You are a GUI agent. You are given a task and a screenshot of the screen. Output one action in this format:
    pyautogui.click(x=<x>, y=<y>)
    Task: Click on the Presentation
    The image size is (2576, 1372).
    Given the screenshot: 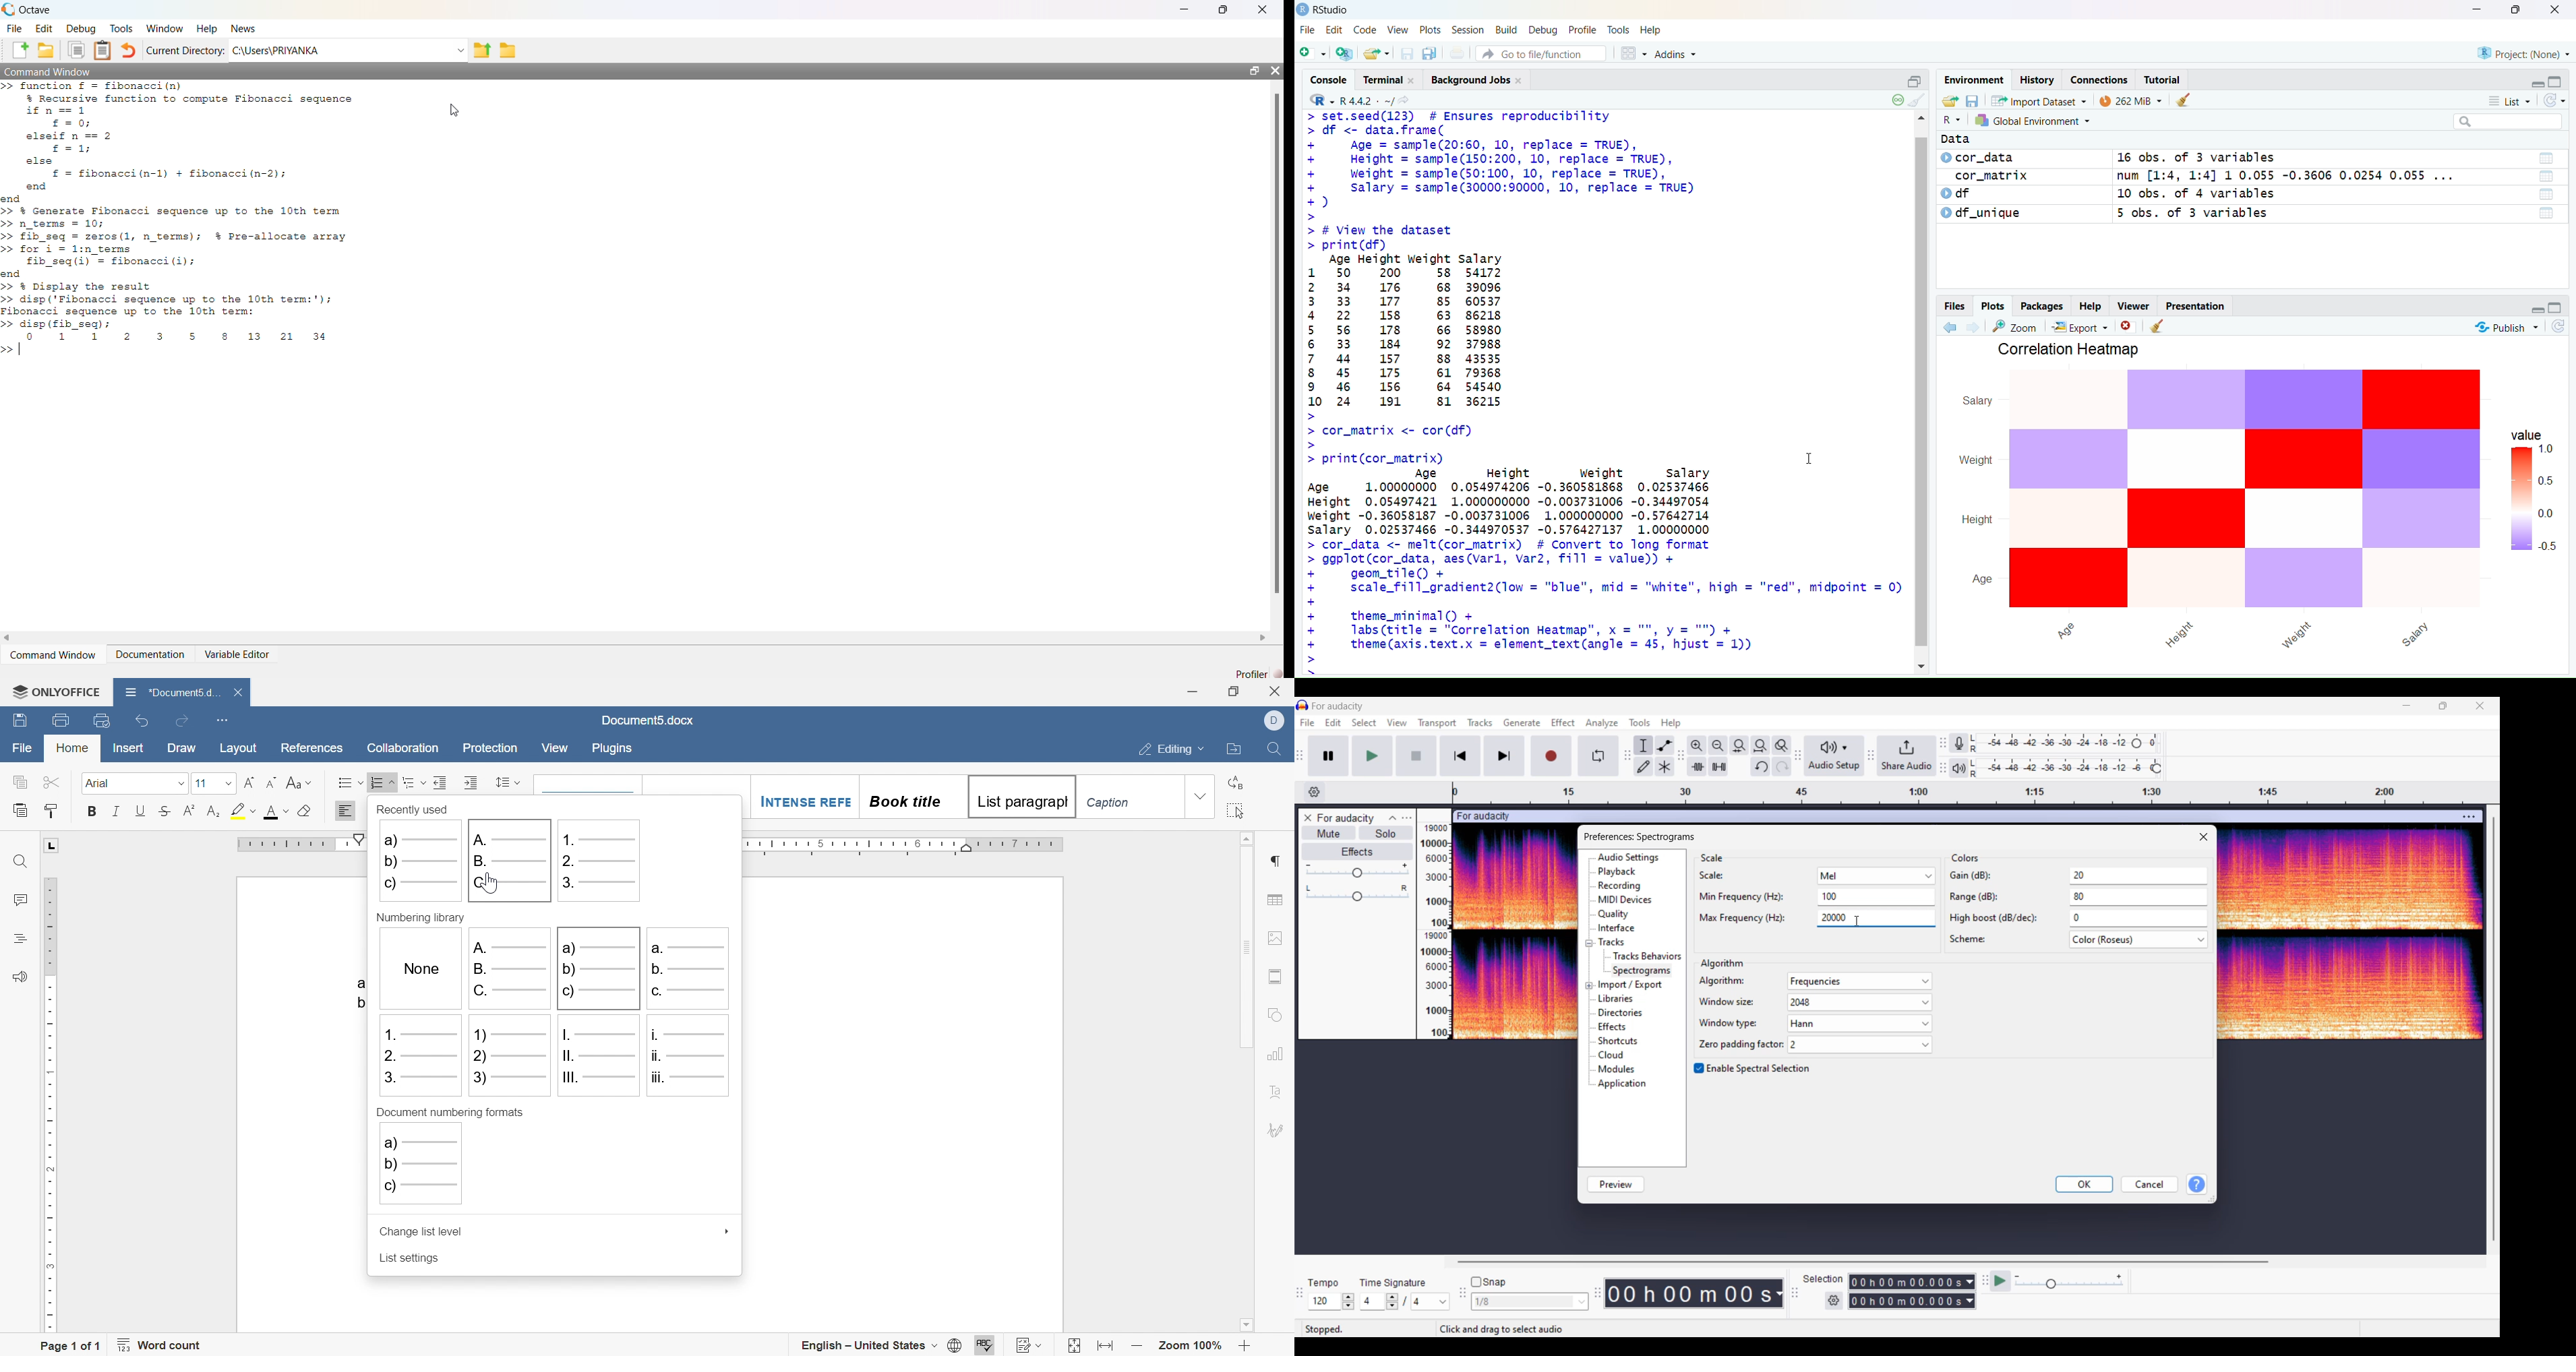 What is the action you would take?
    pyautogui.click(x=2196, y=306)
    